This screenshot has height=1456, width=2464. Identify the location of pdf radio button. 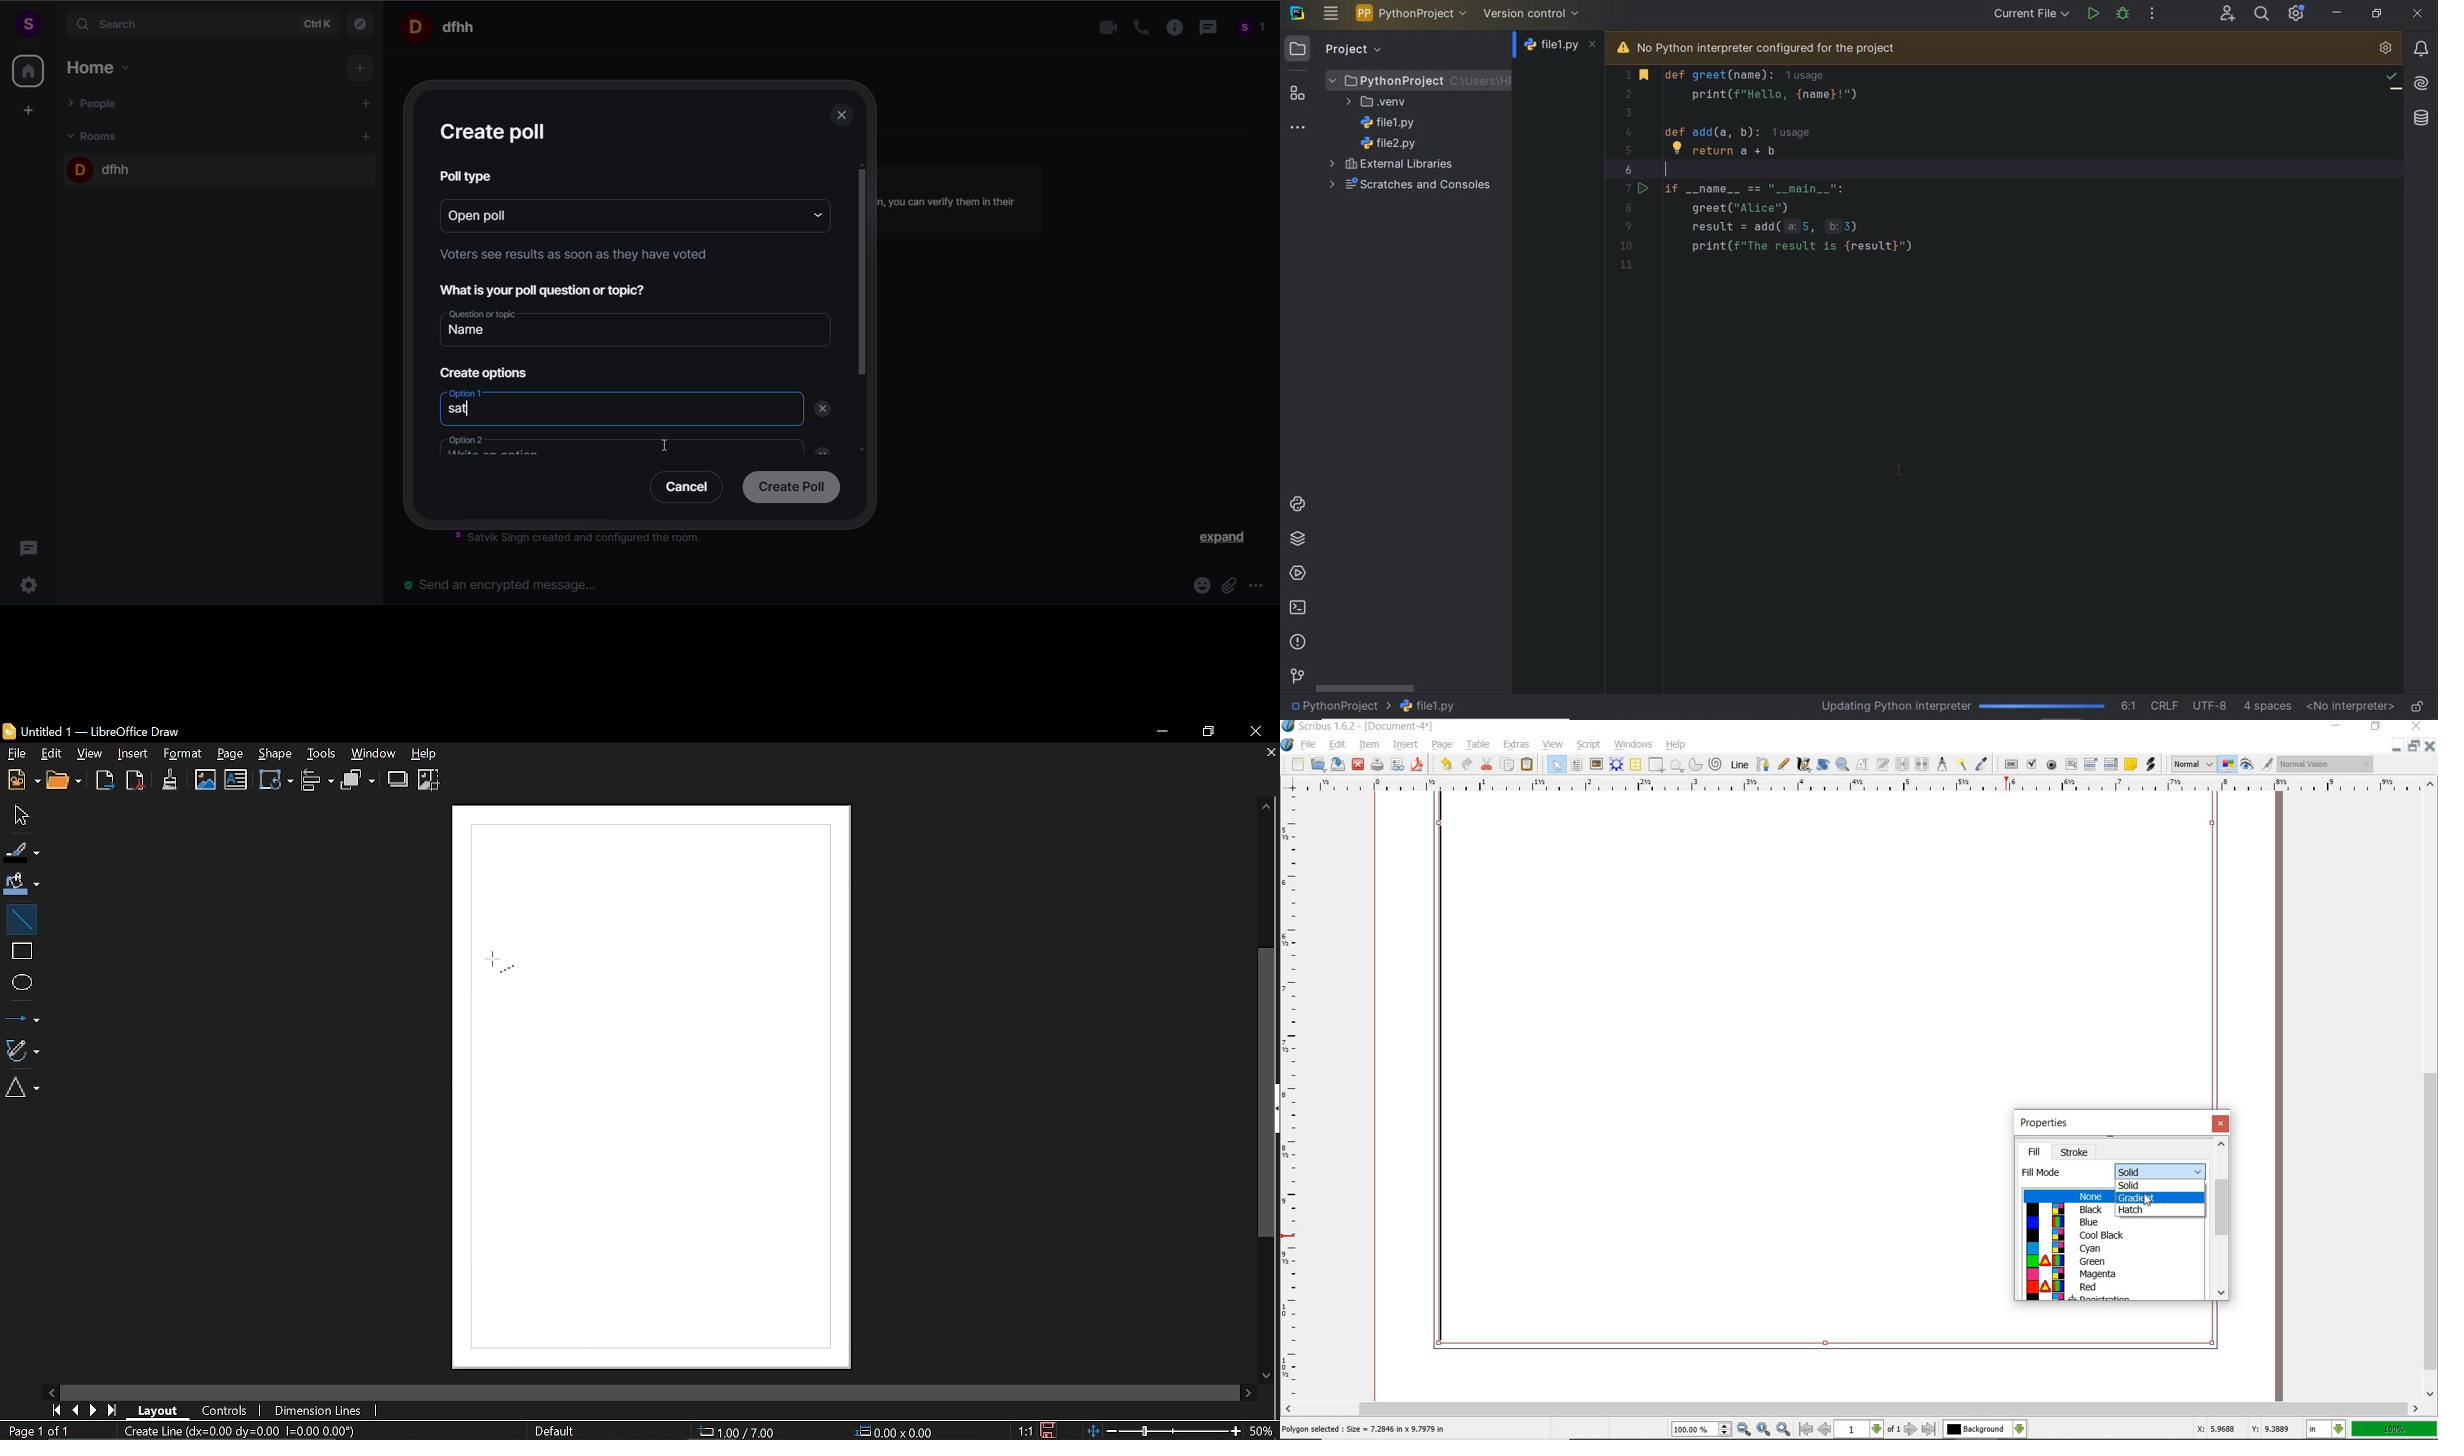
(2050, 766).